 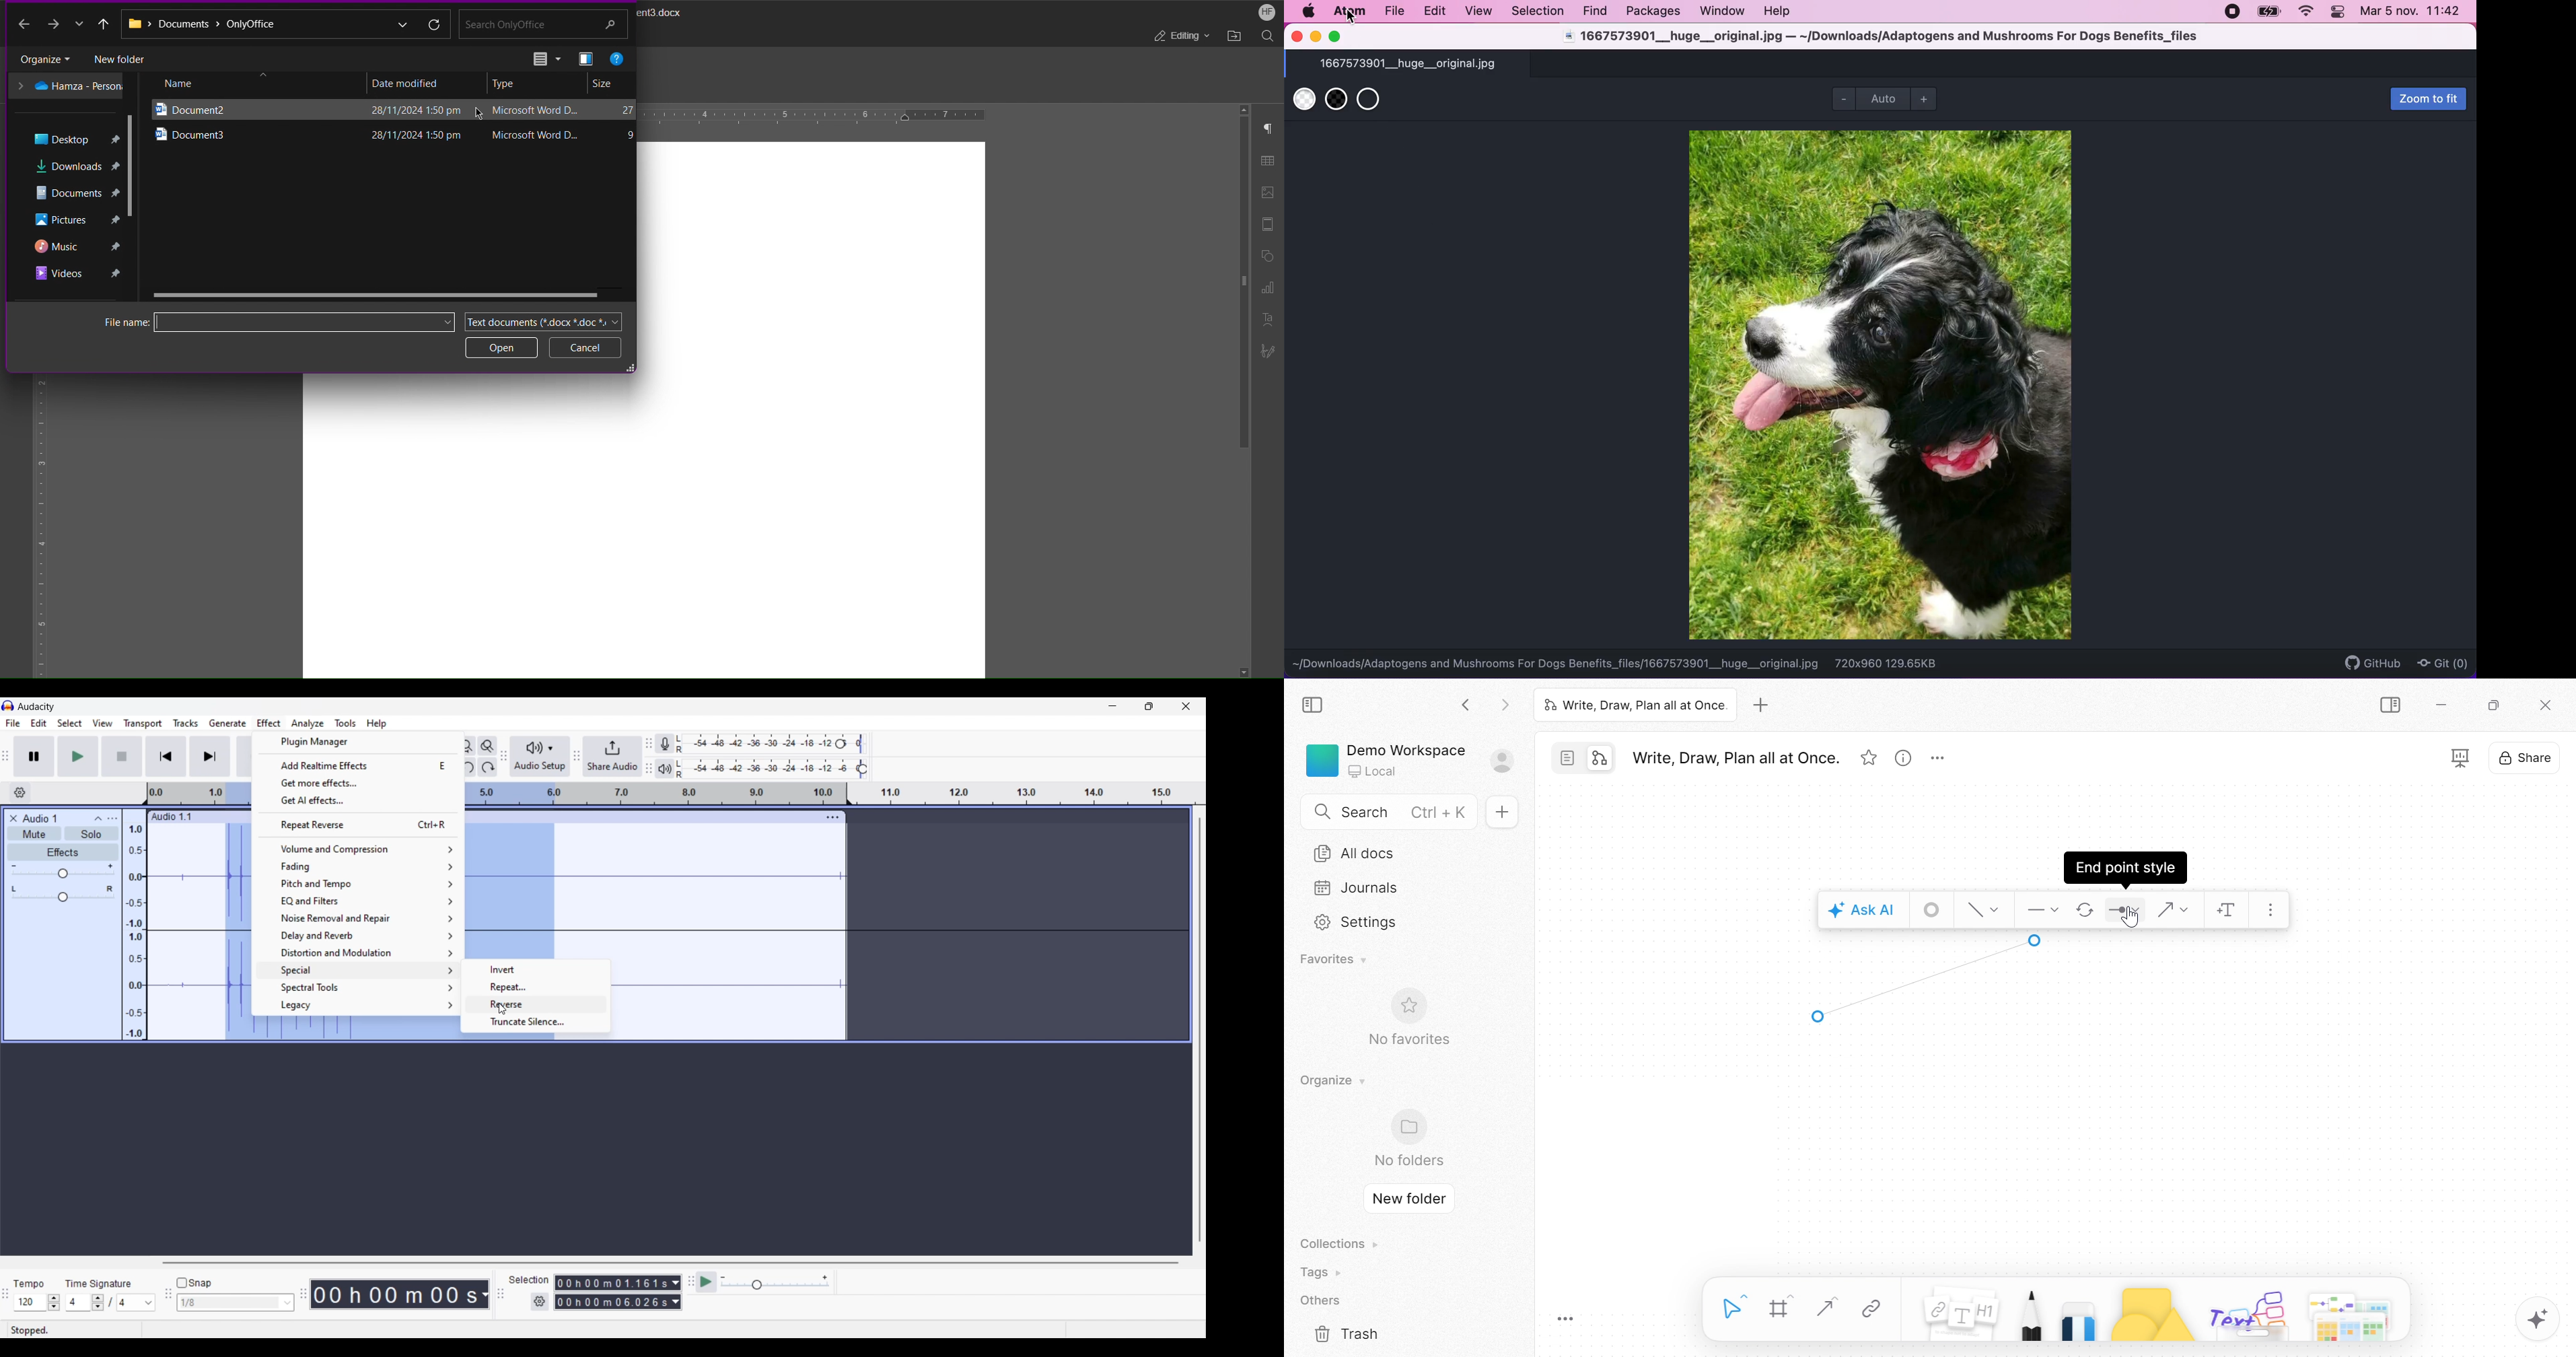 What do you see at coordinates (605, 84) in the screenshot?
I see `Size` at bounding box center [605, 84].